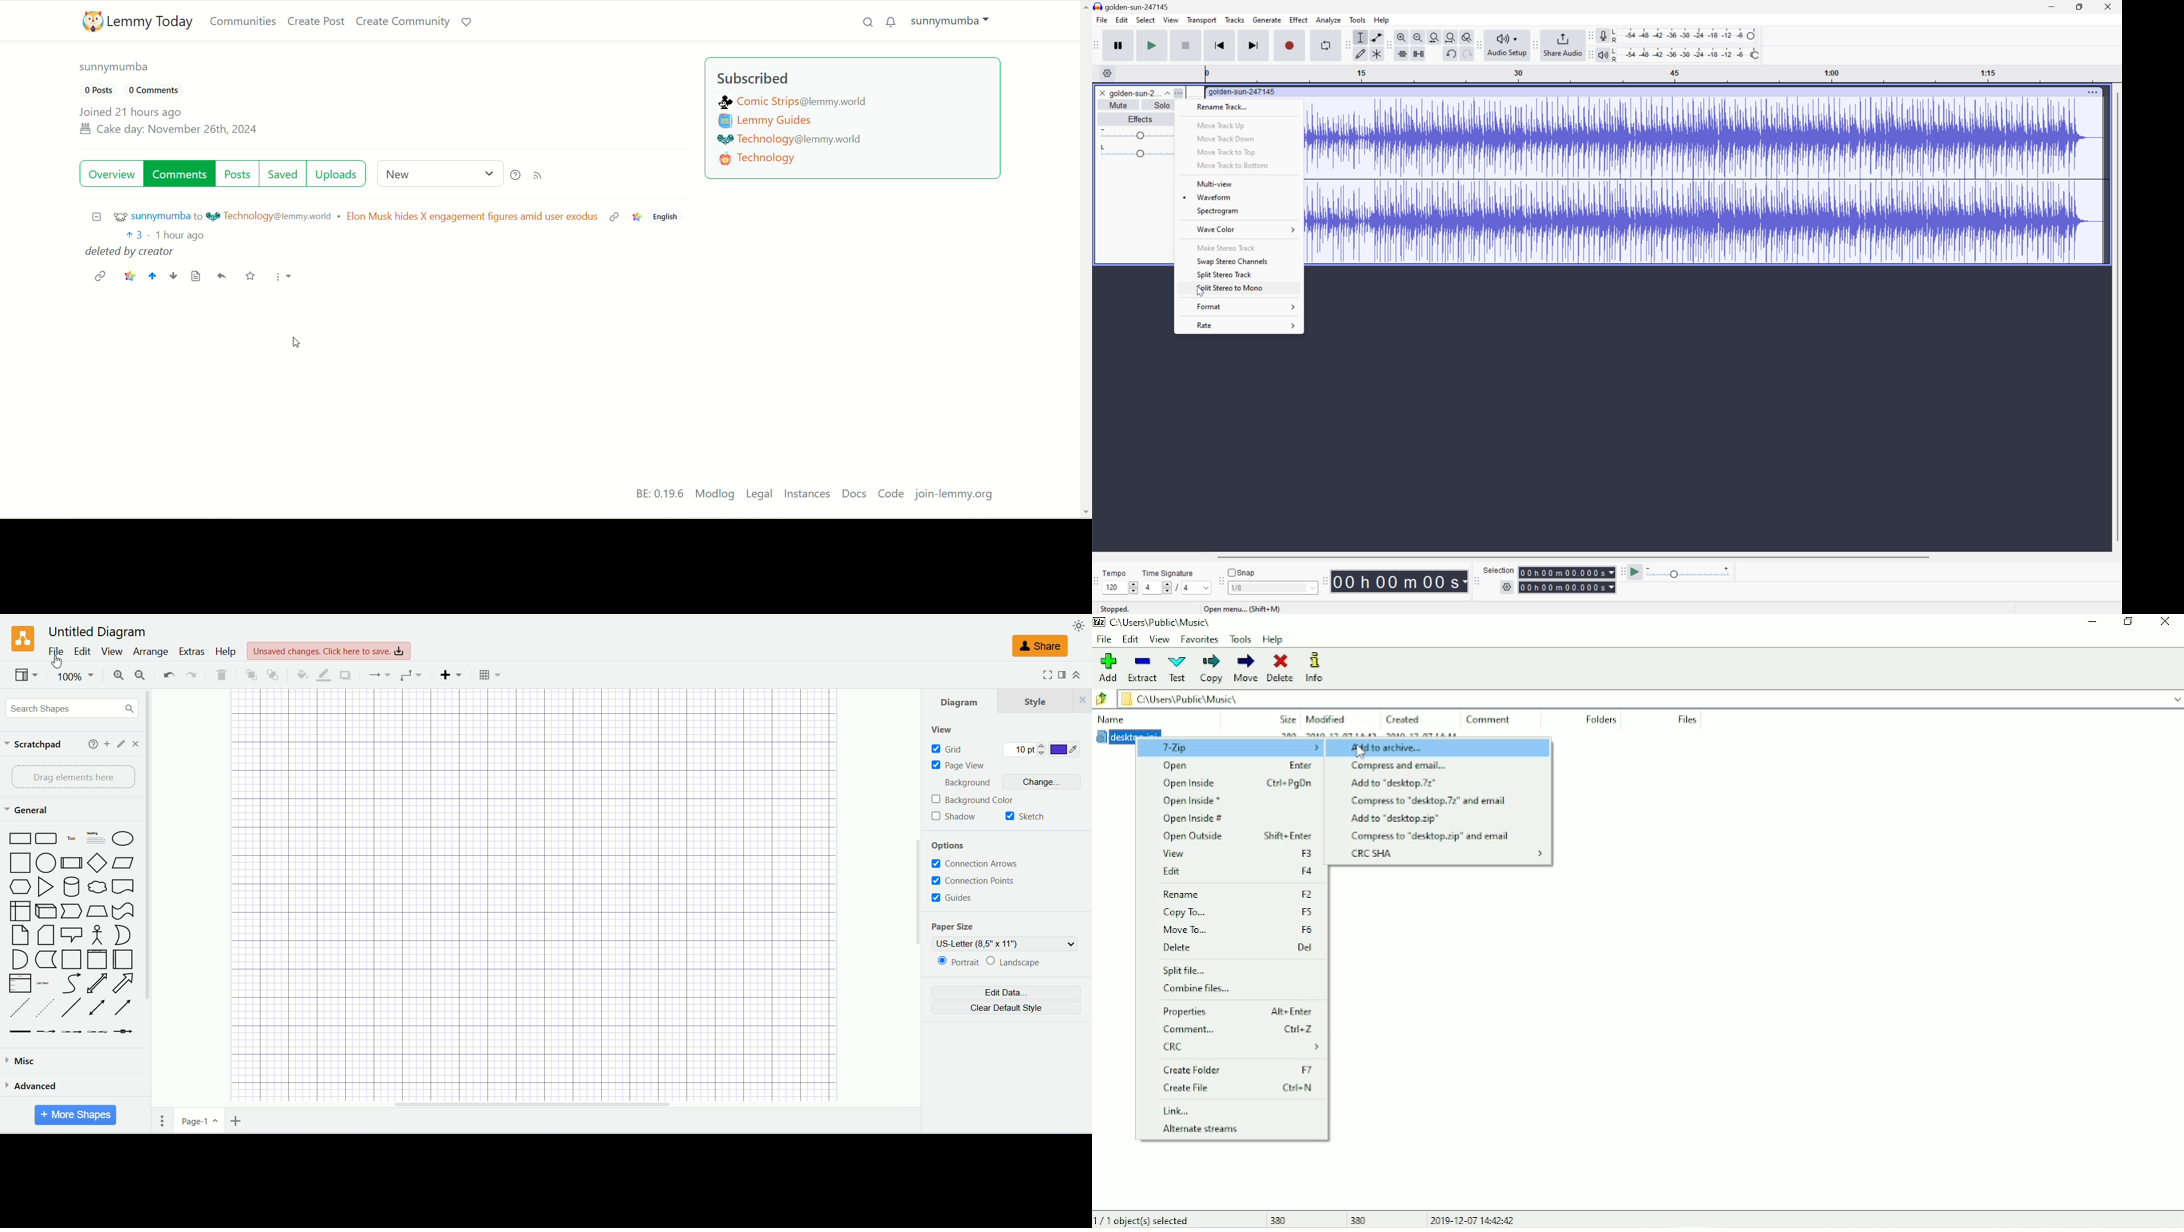  What do you see at coordinates (1268, 20) in the screenshot?
I see `Generate` at bounding box center [1268, 20].